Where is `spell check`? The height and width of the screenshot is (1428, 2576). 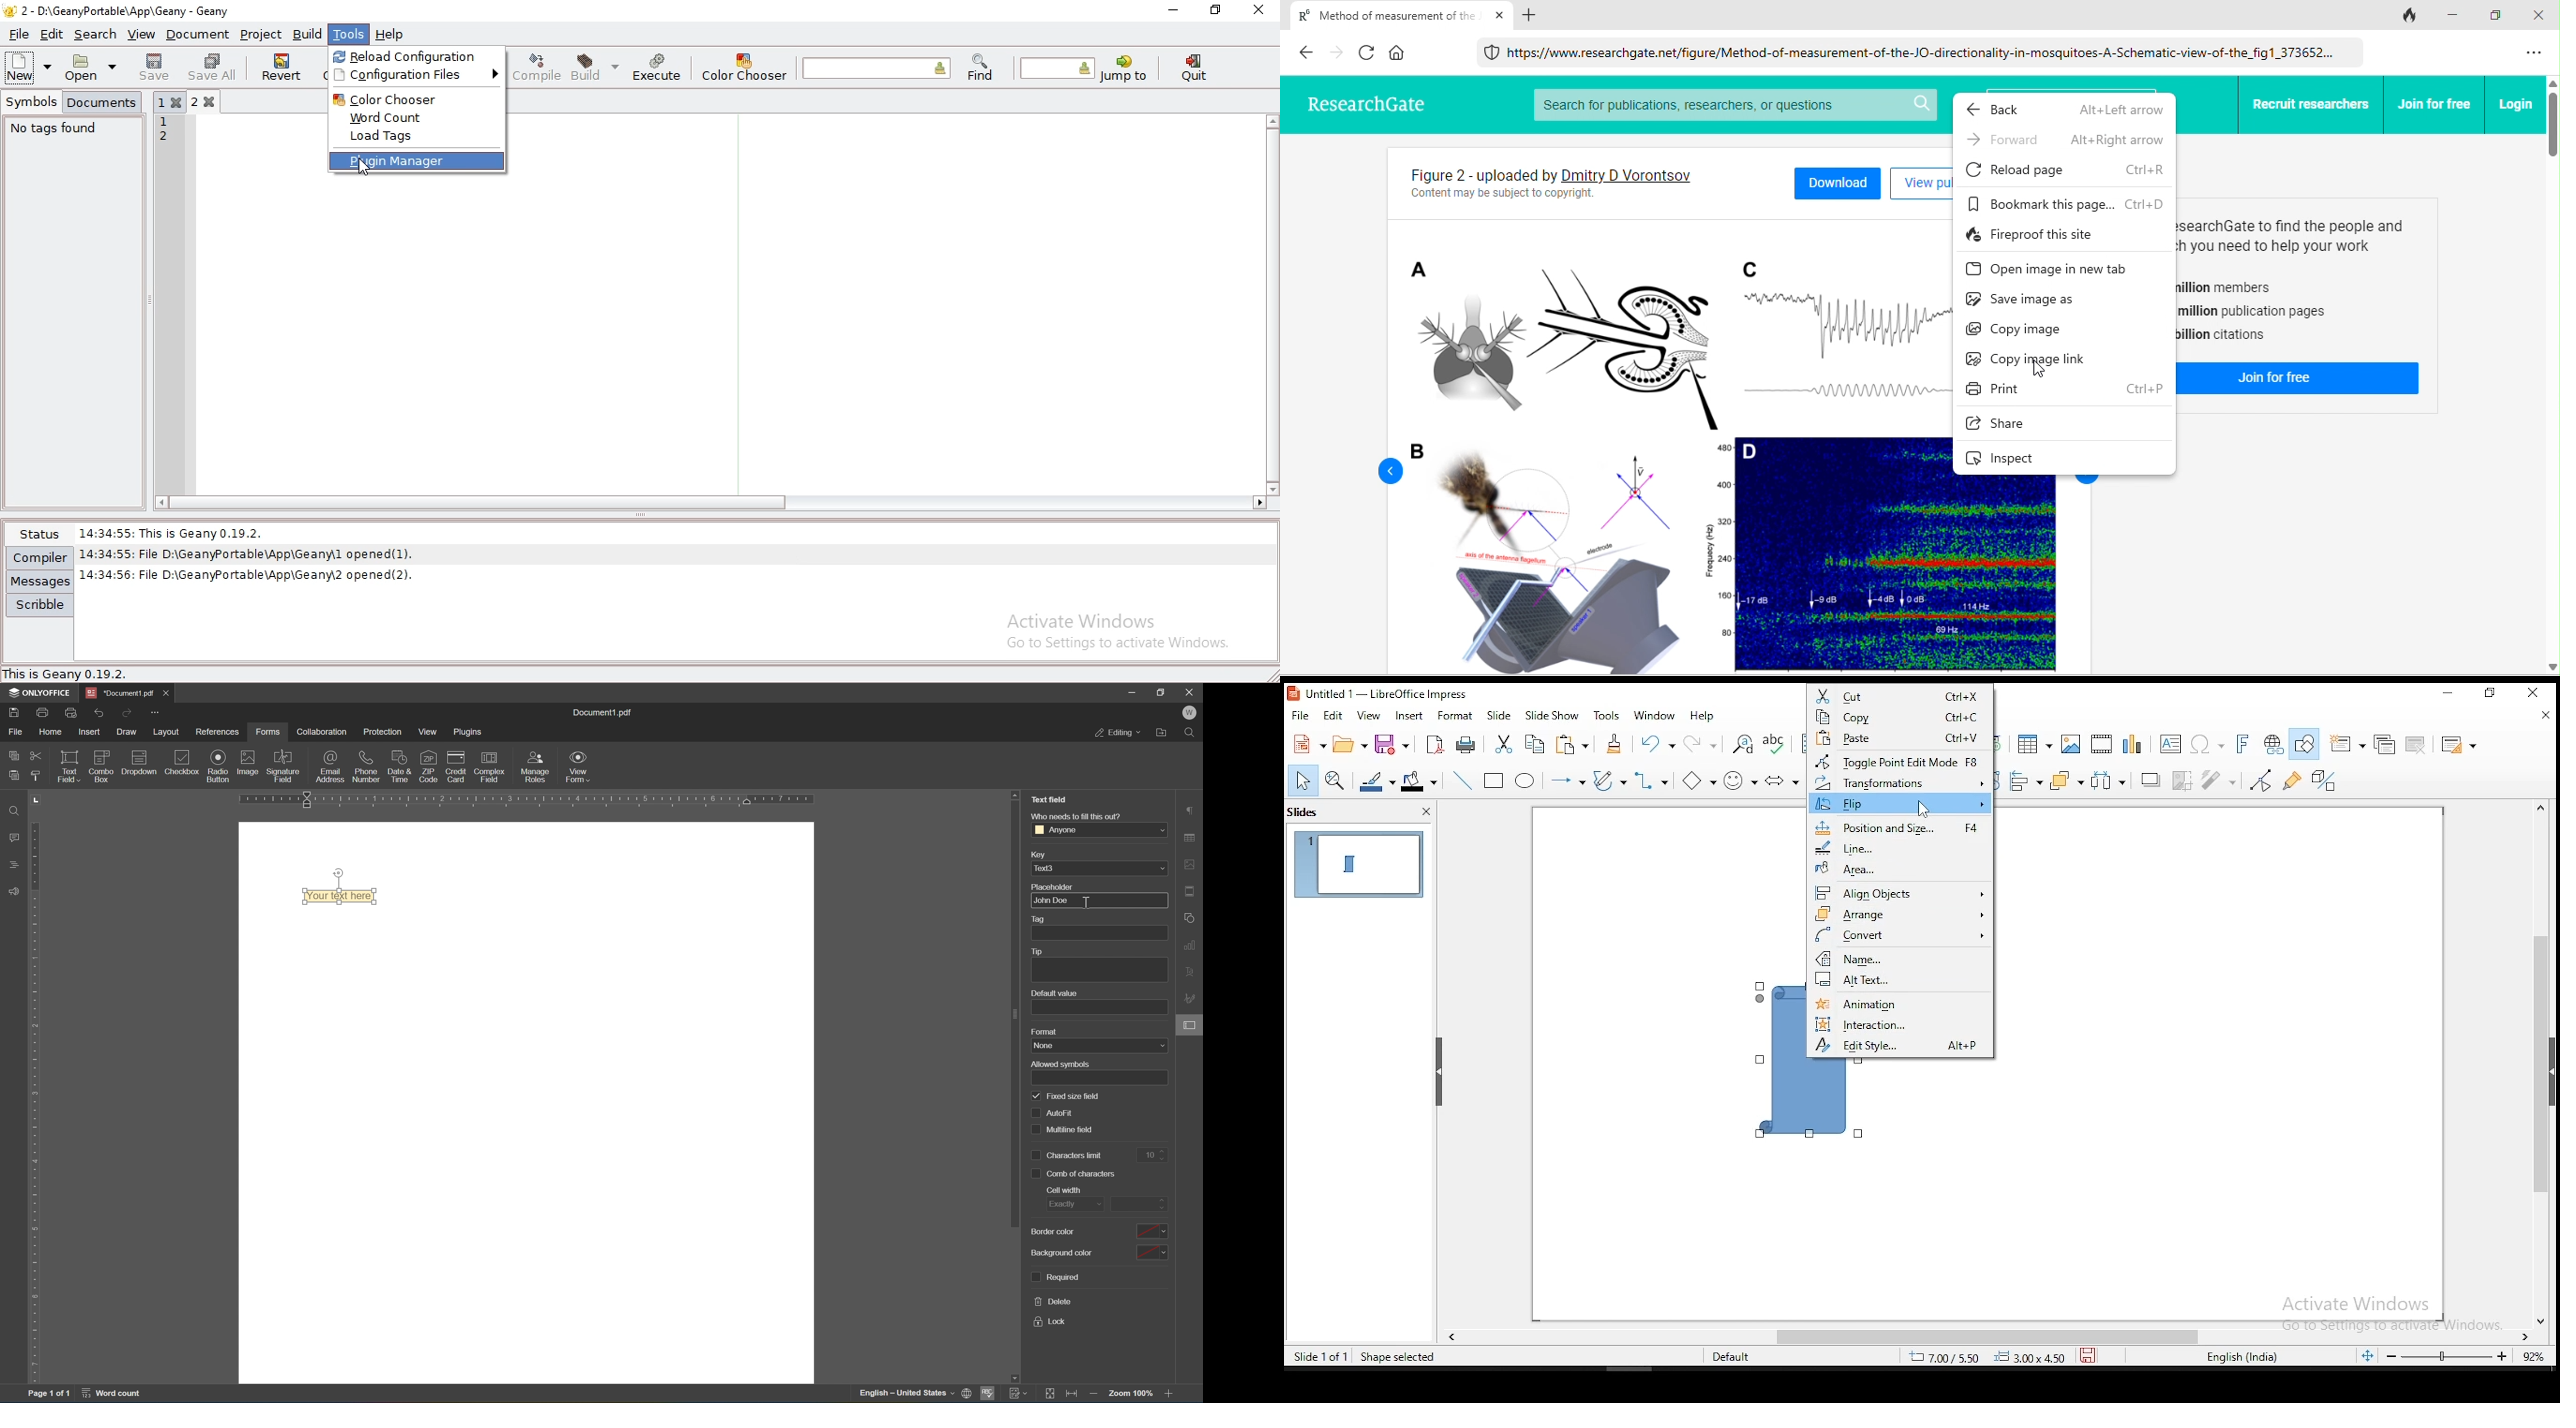 spell check is located at coordinates (1777, 743).